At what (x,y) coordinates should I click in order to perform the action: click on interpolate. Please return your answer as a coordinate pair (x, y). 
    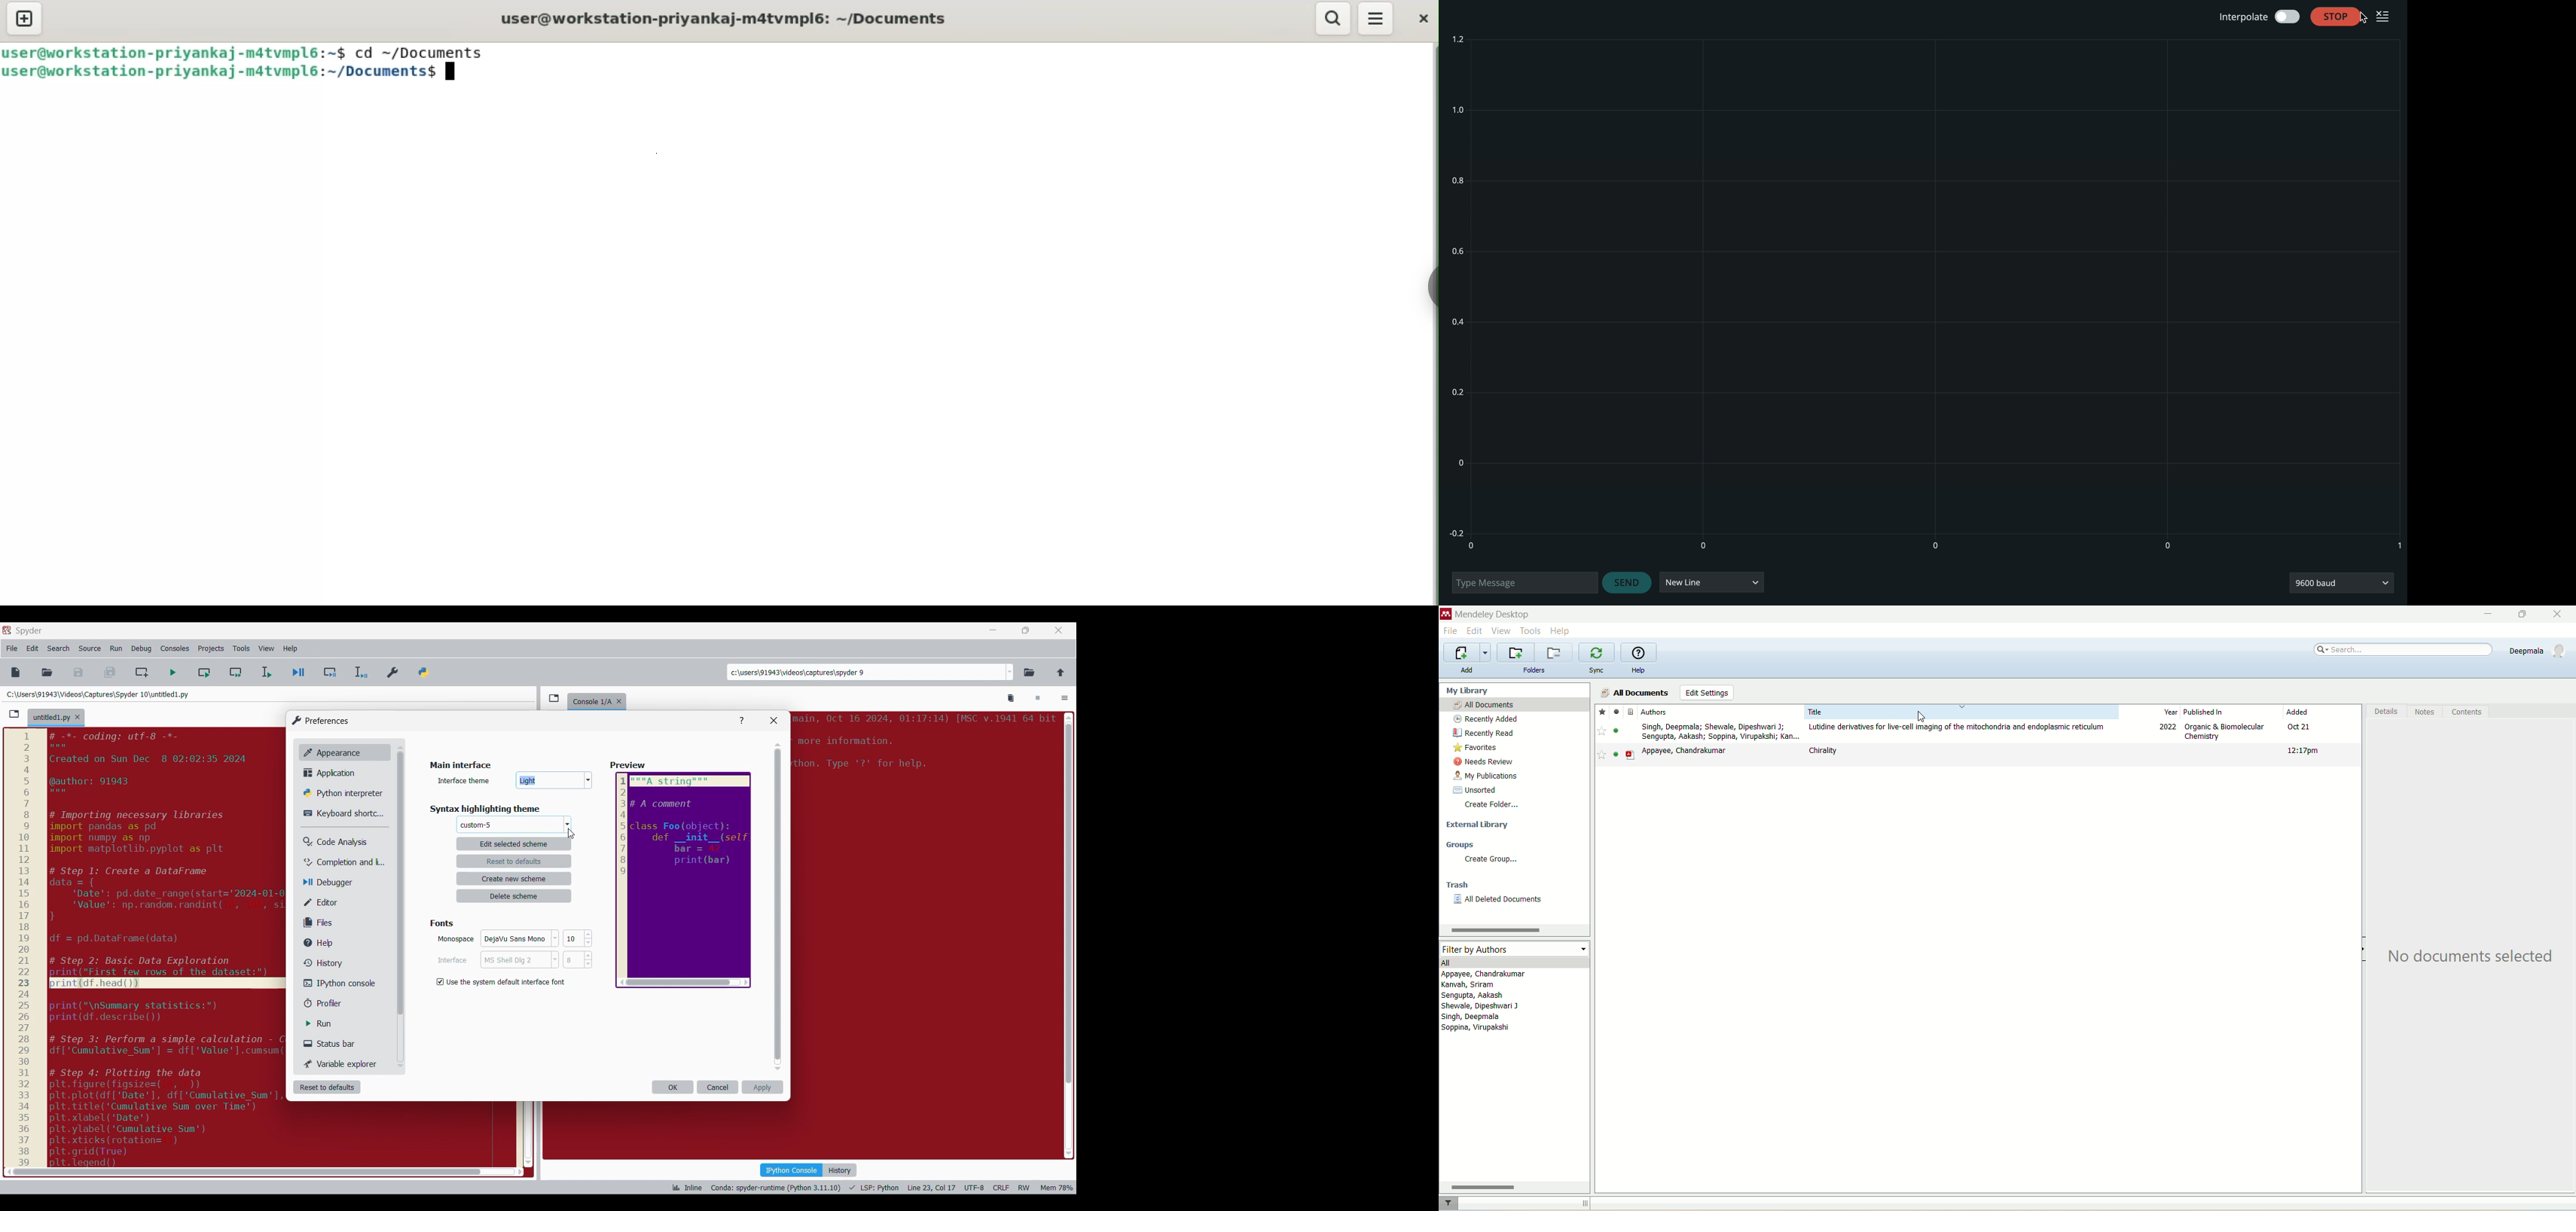
    Looking at the image, I should click on (2257, 16).